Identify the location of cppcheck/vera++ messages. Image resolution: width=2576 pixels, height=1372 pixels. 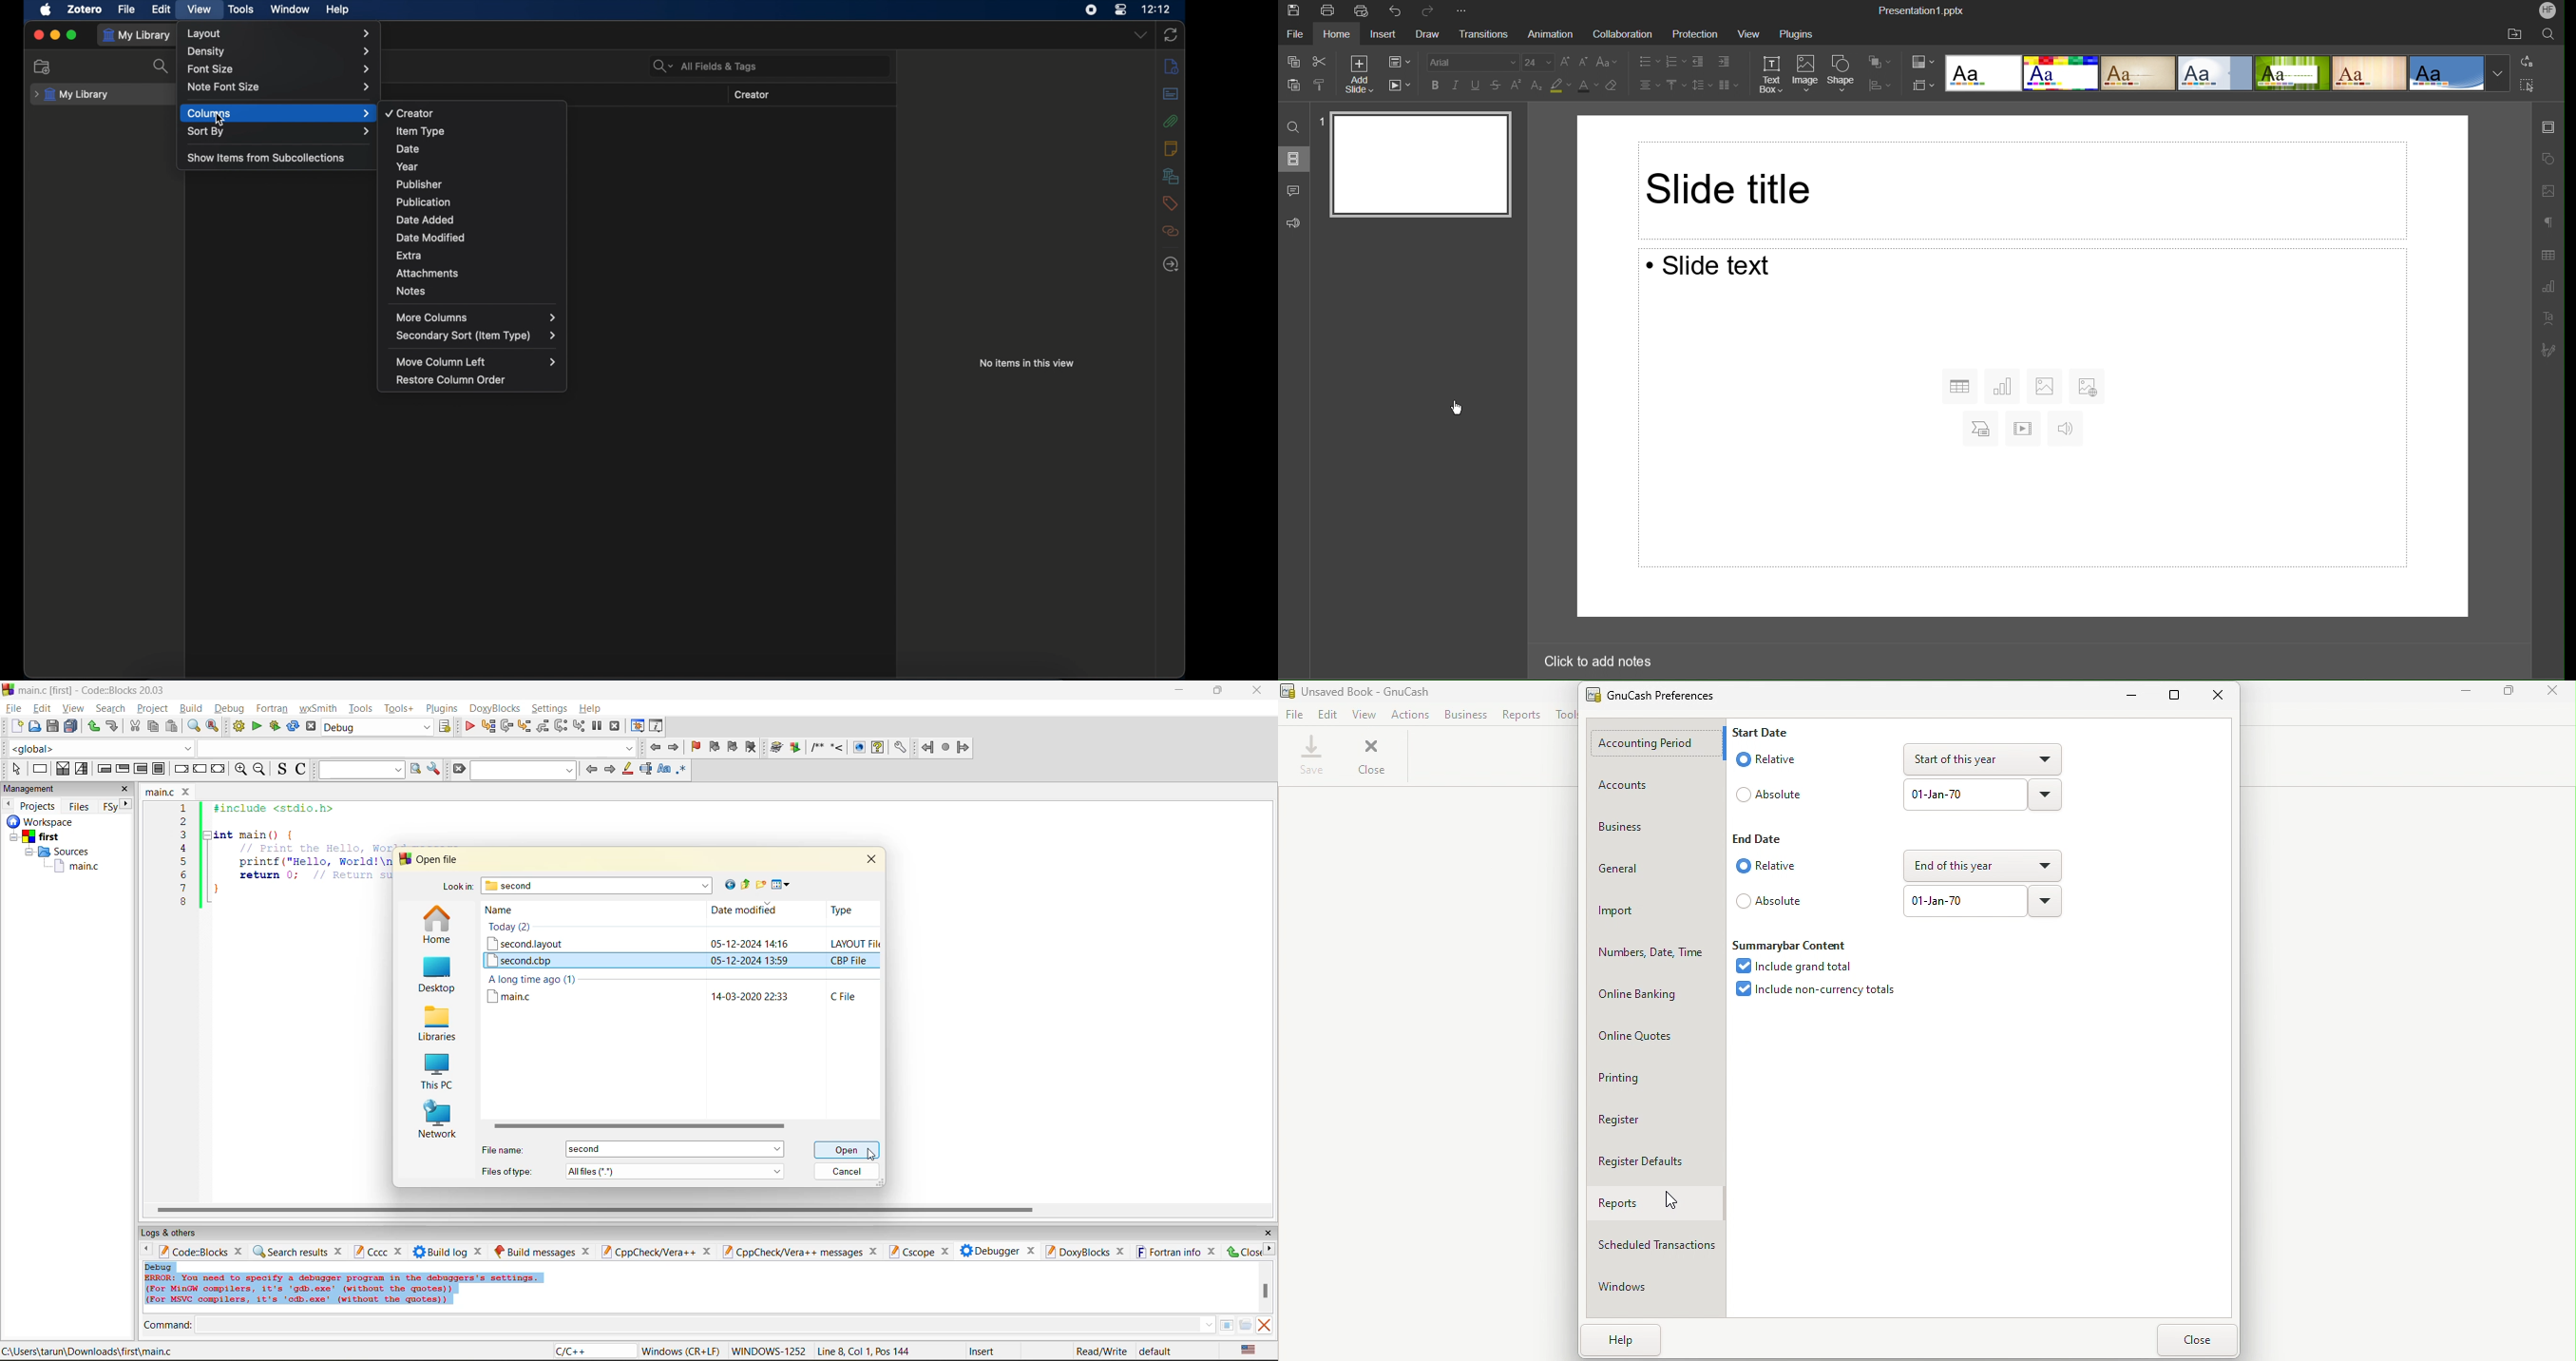
(791, 1252).